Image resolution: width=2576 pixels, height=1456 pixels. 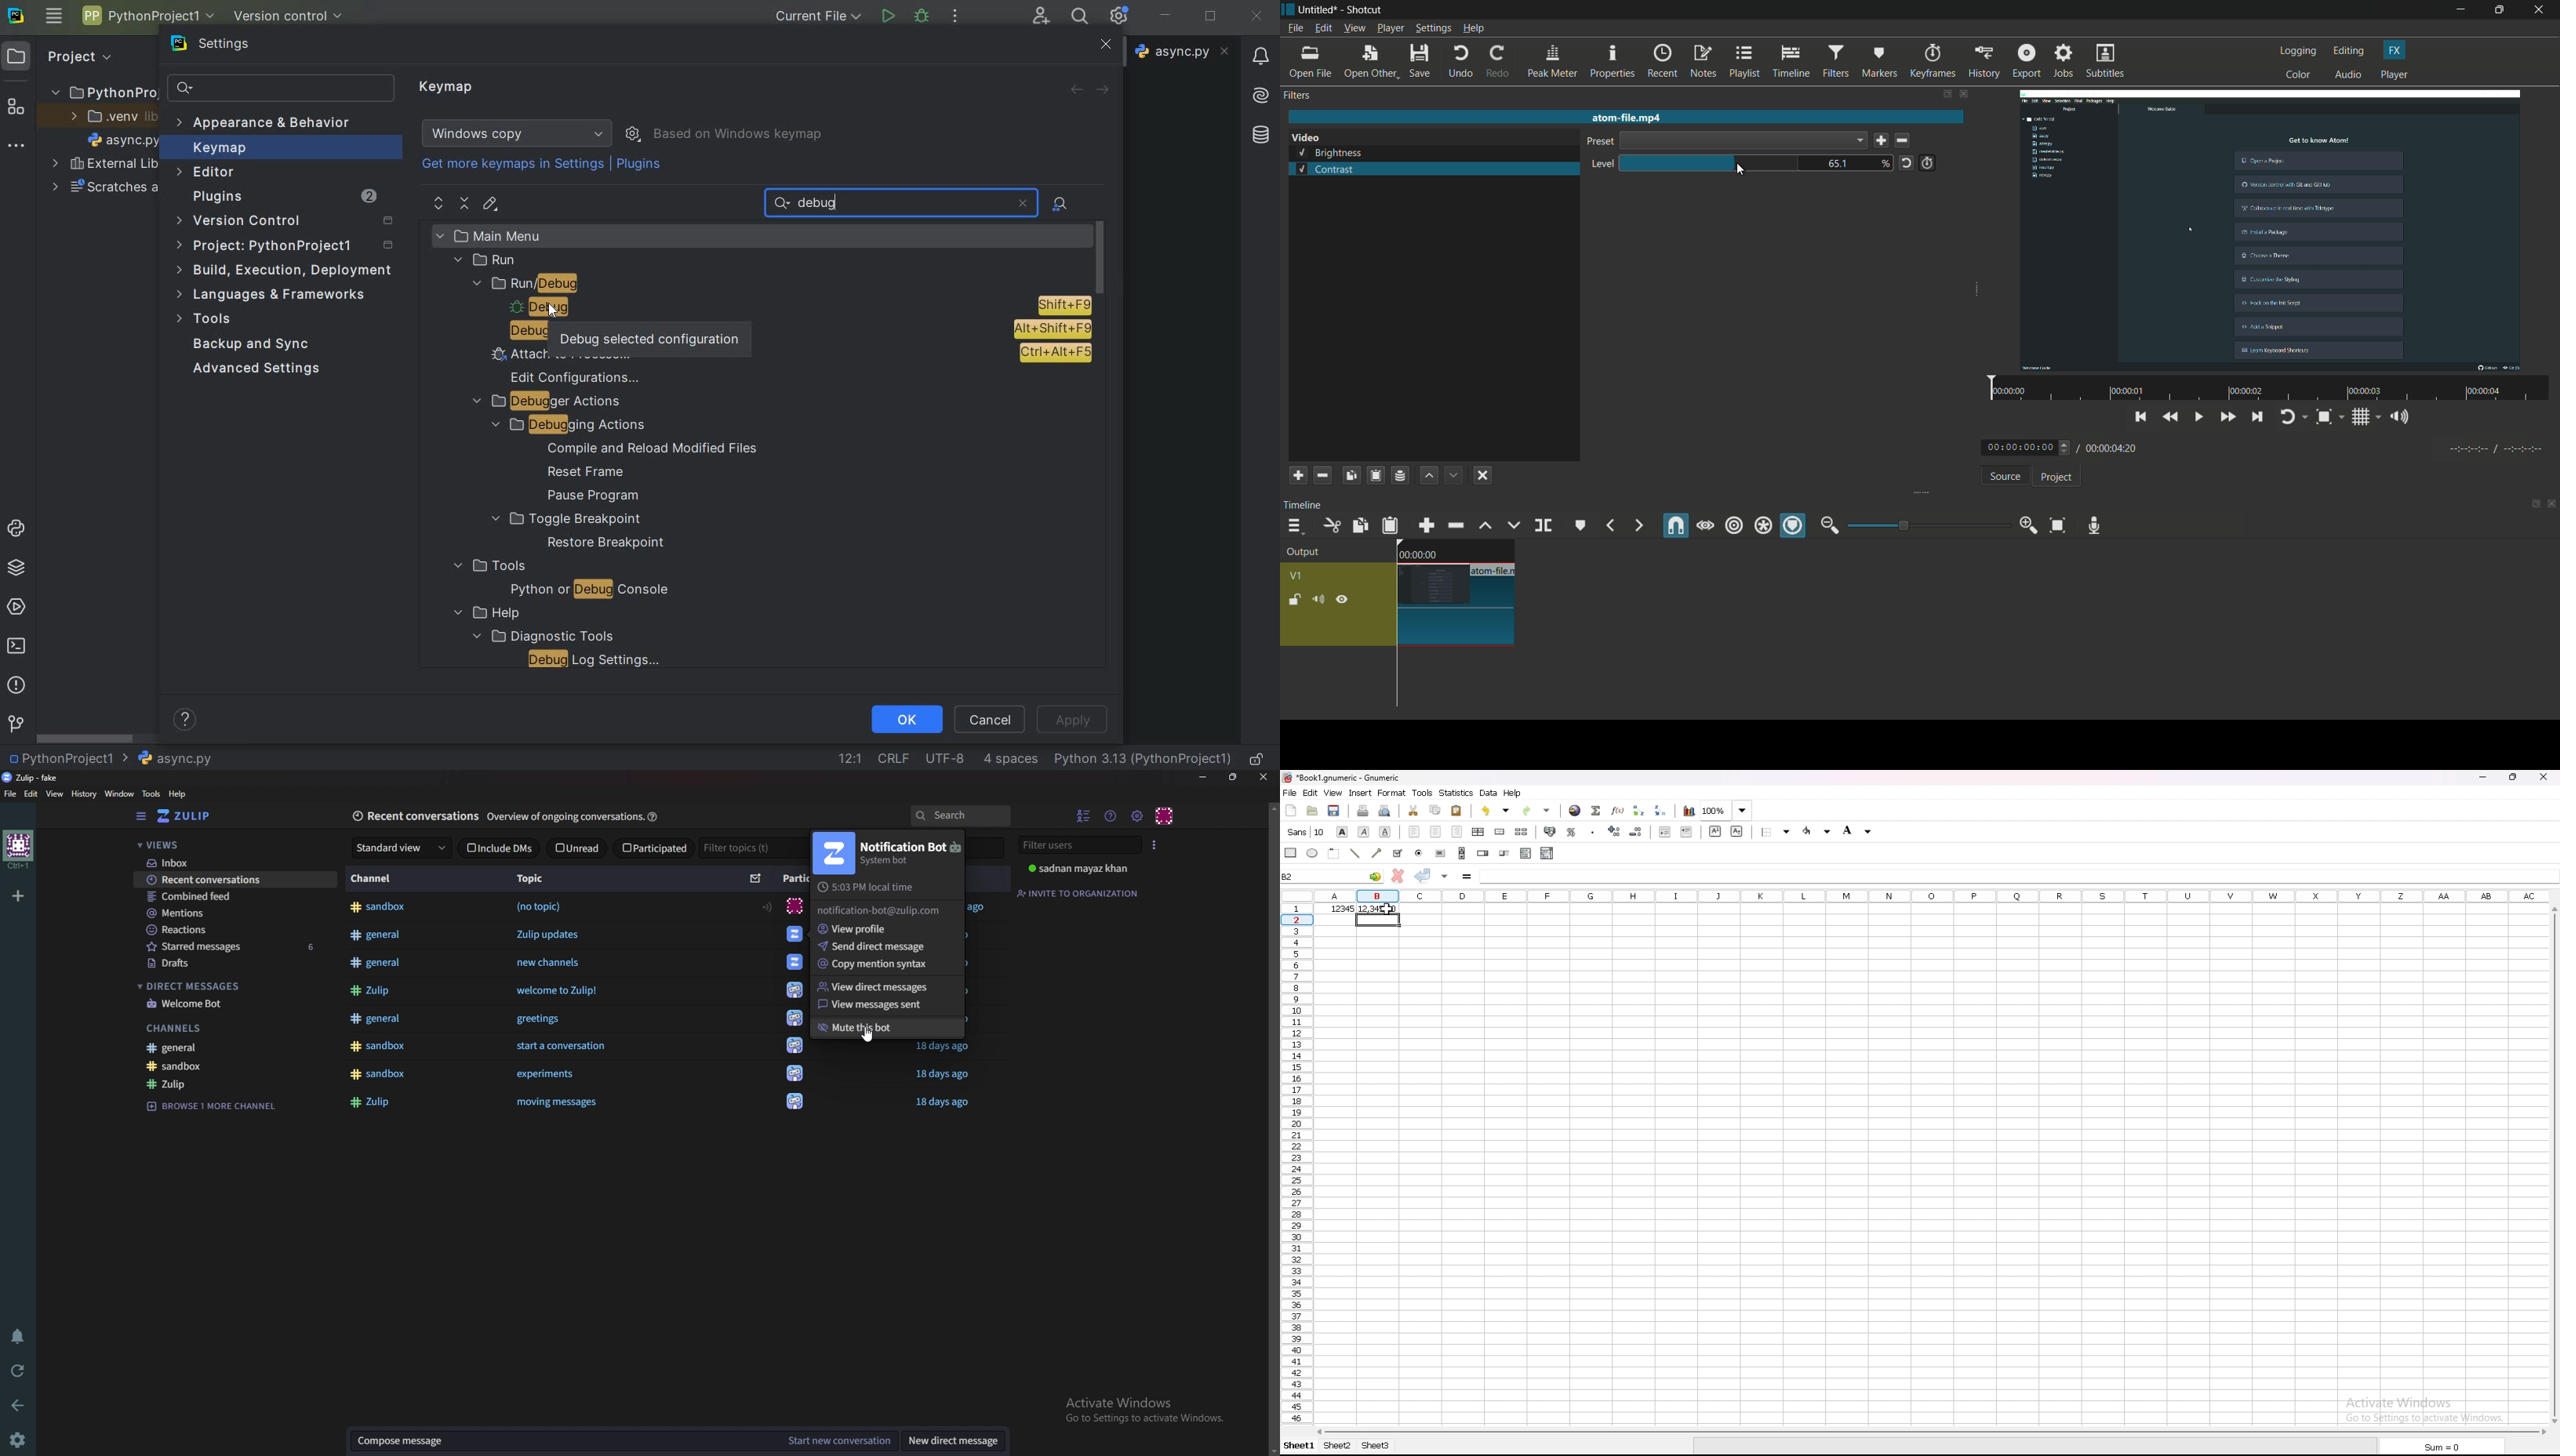 What do you see at coordinates (1390, 525) in the screenshot?
I see `paste` at bounding box center [1390, 525].